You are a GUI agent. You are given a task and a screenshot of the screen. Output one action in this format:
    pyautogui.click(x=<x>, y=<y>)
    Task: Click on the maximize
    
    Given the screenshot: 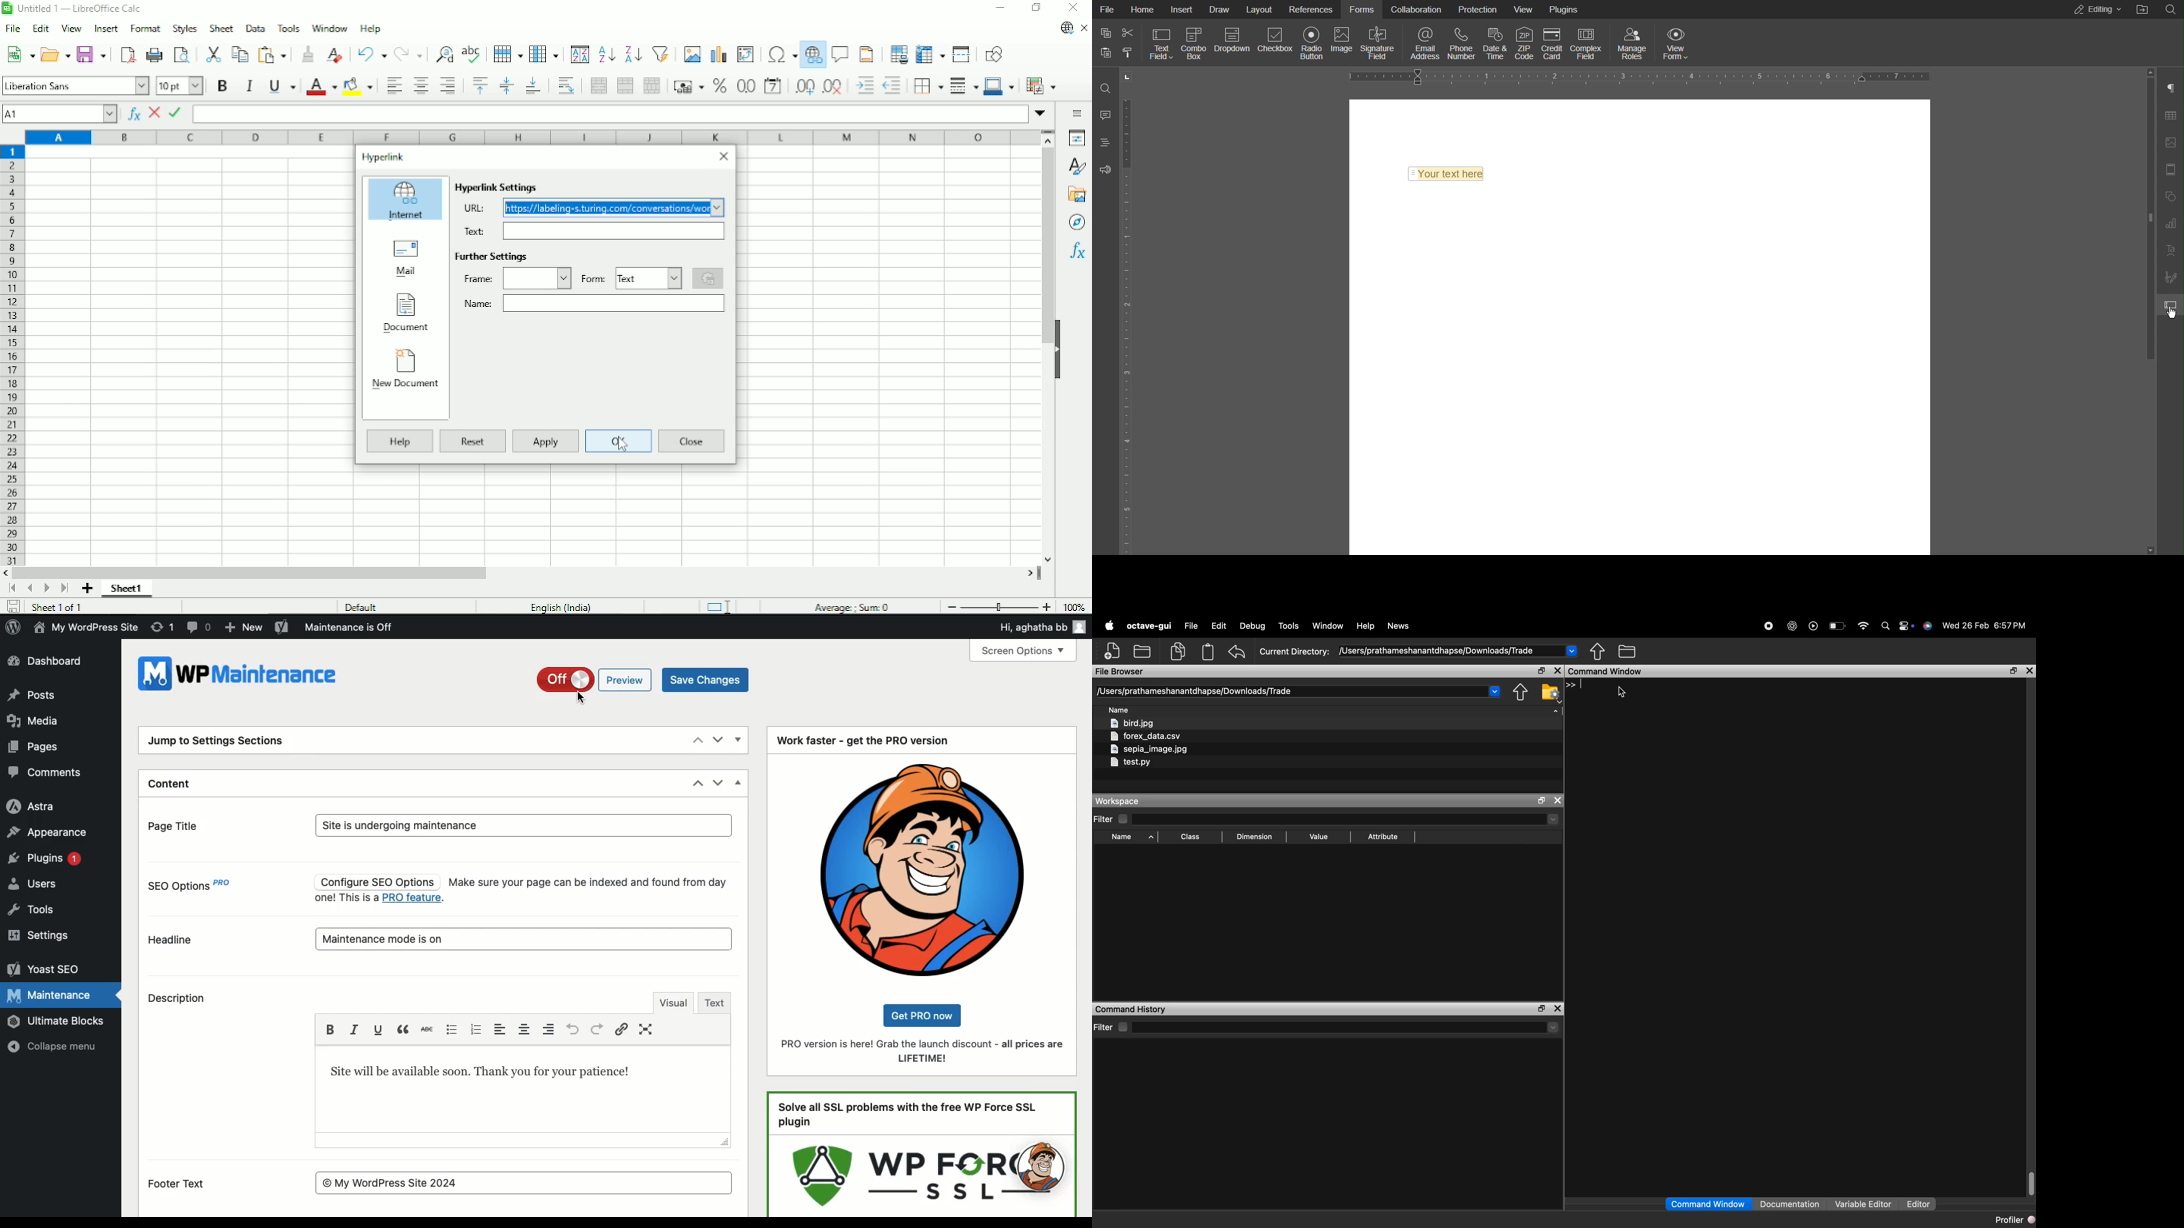 What is the action you would take?
    pyautogui.click(x=1541, y=1008)
    